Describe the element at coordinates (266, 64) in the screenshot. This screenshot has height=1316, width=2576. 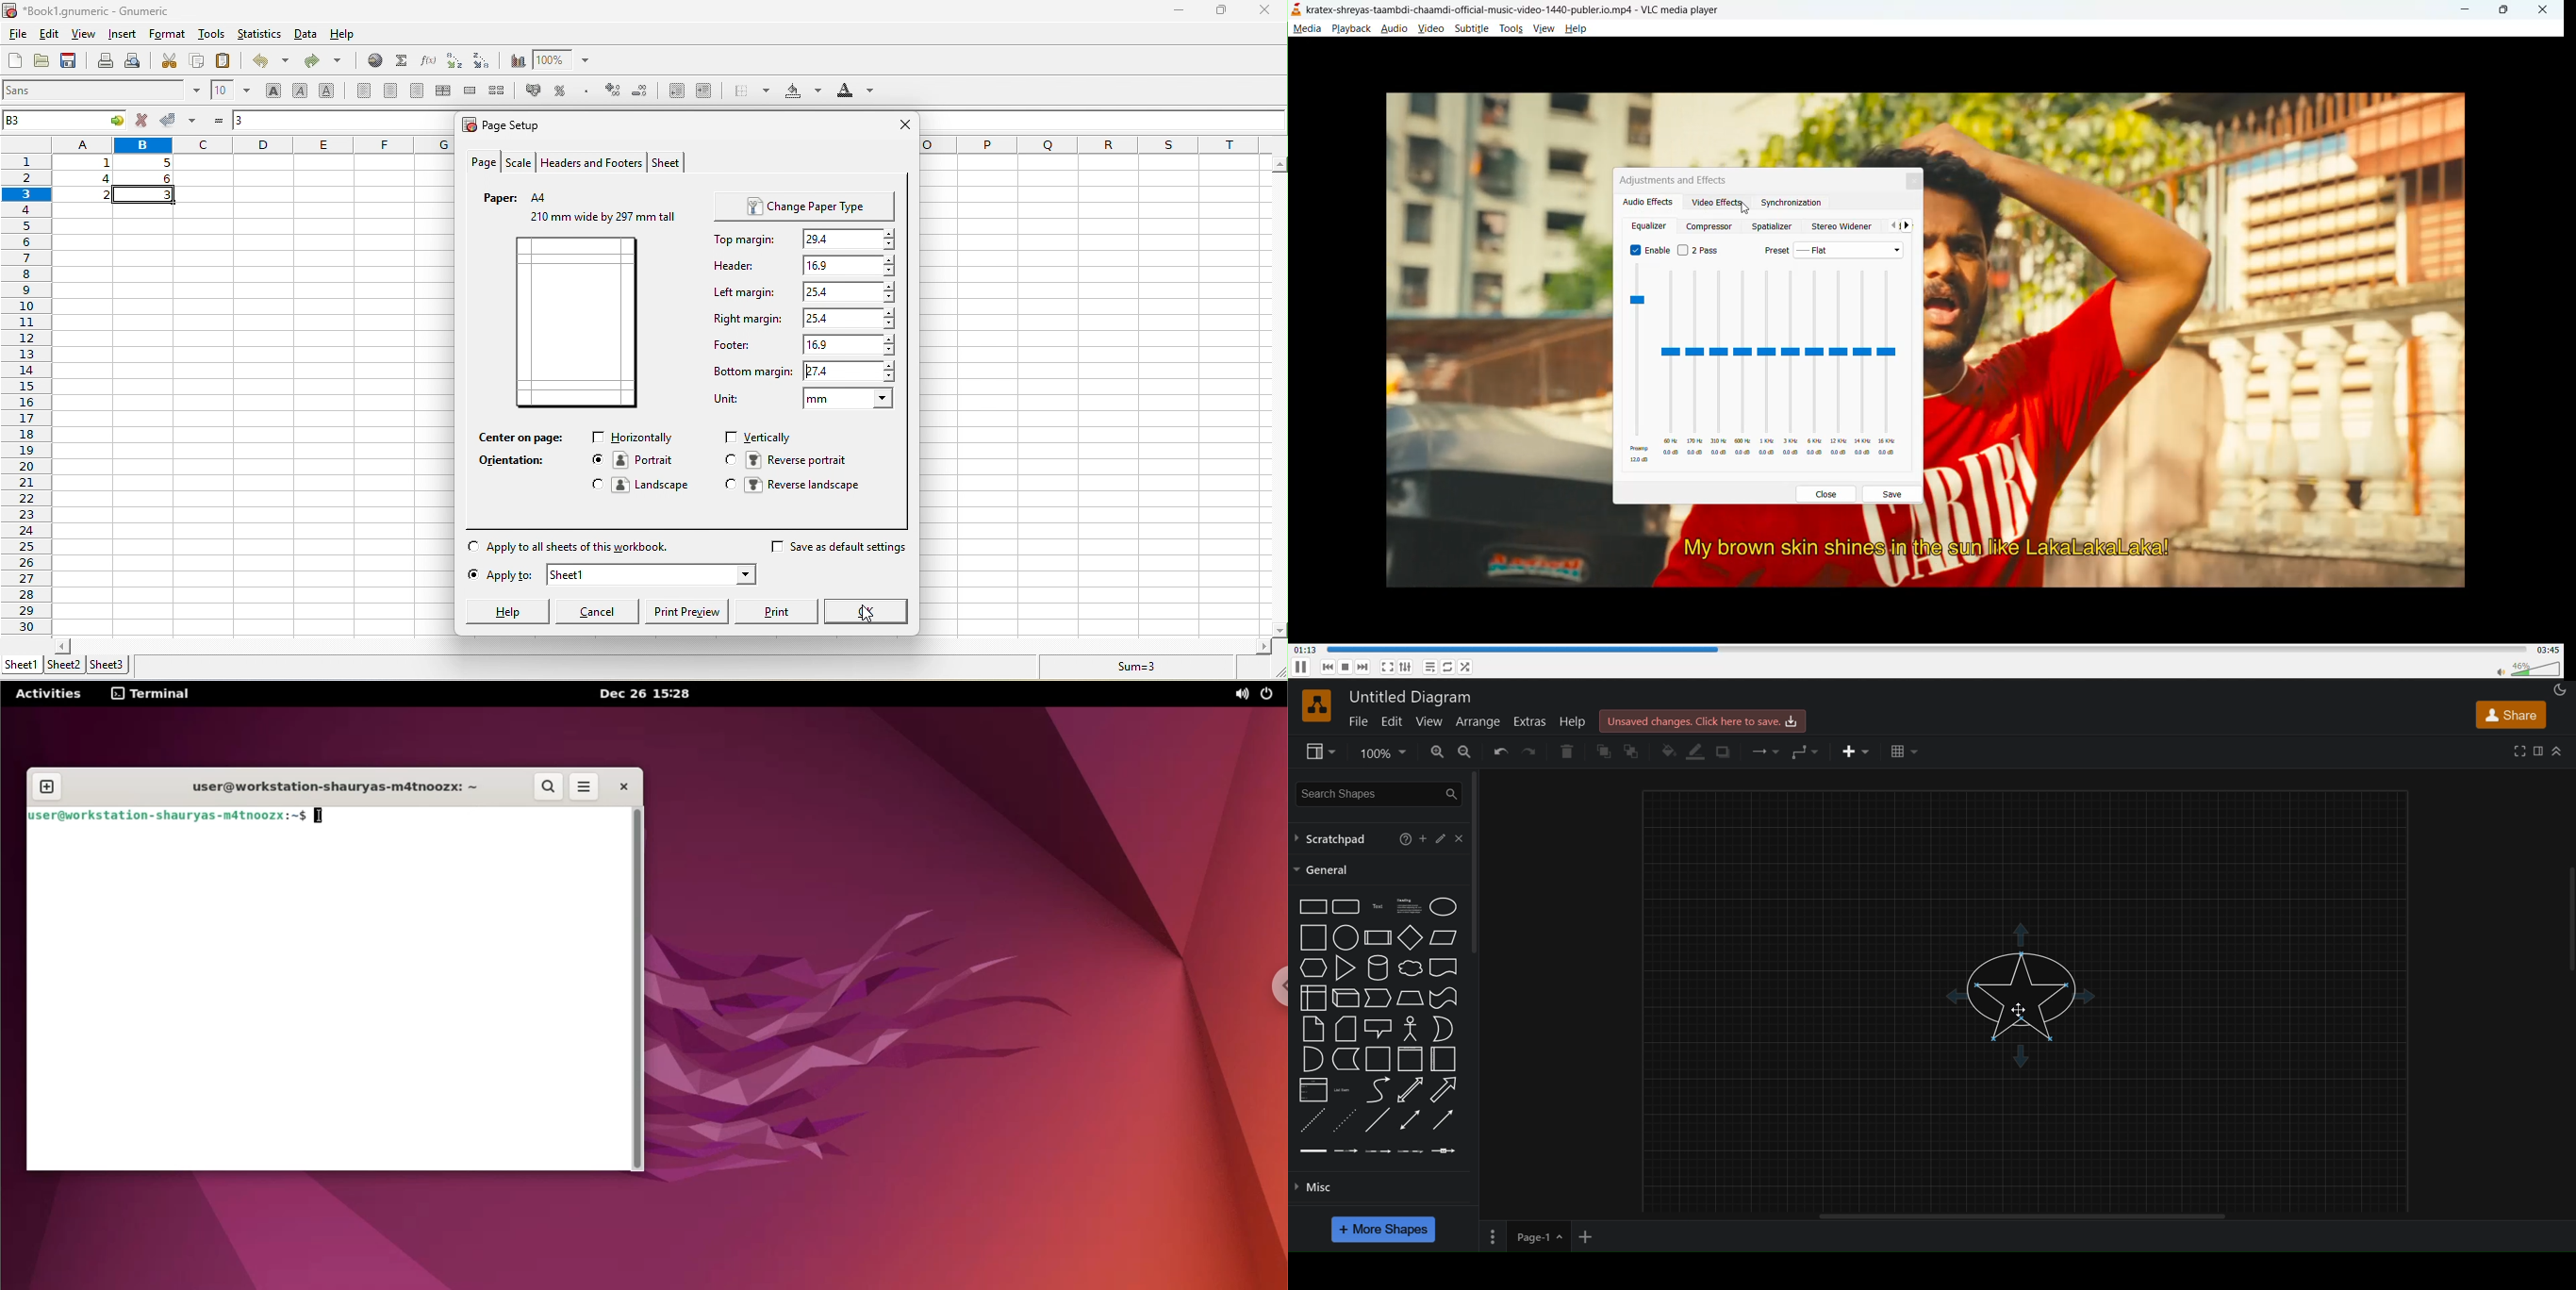
I see `undo` at that location.